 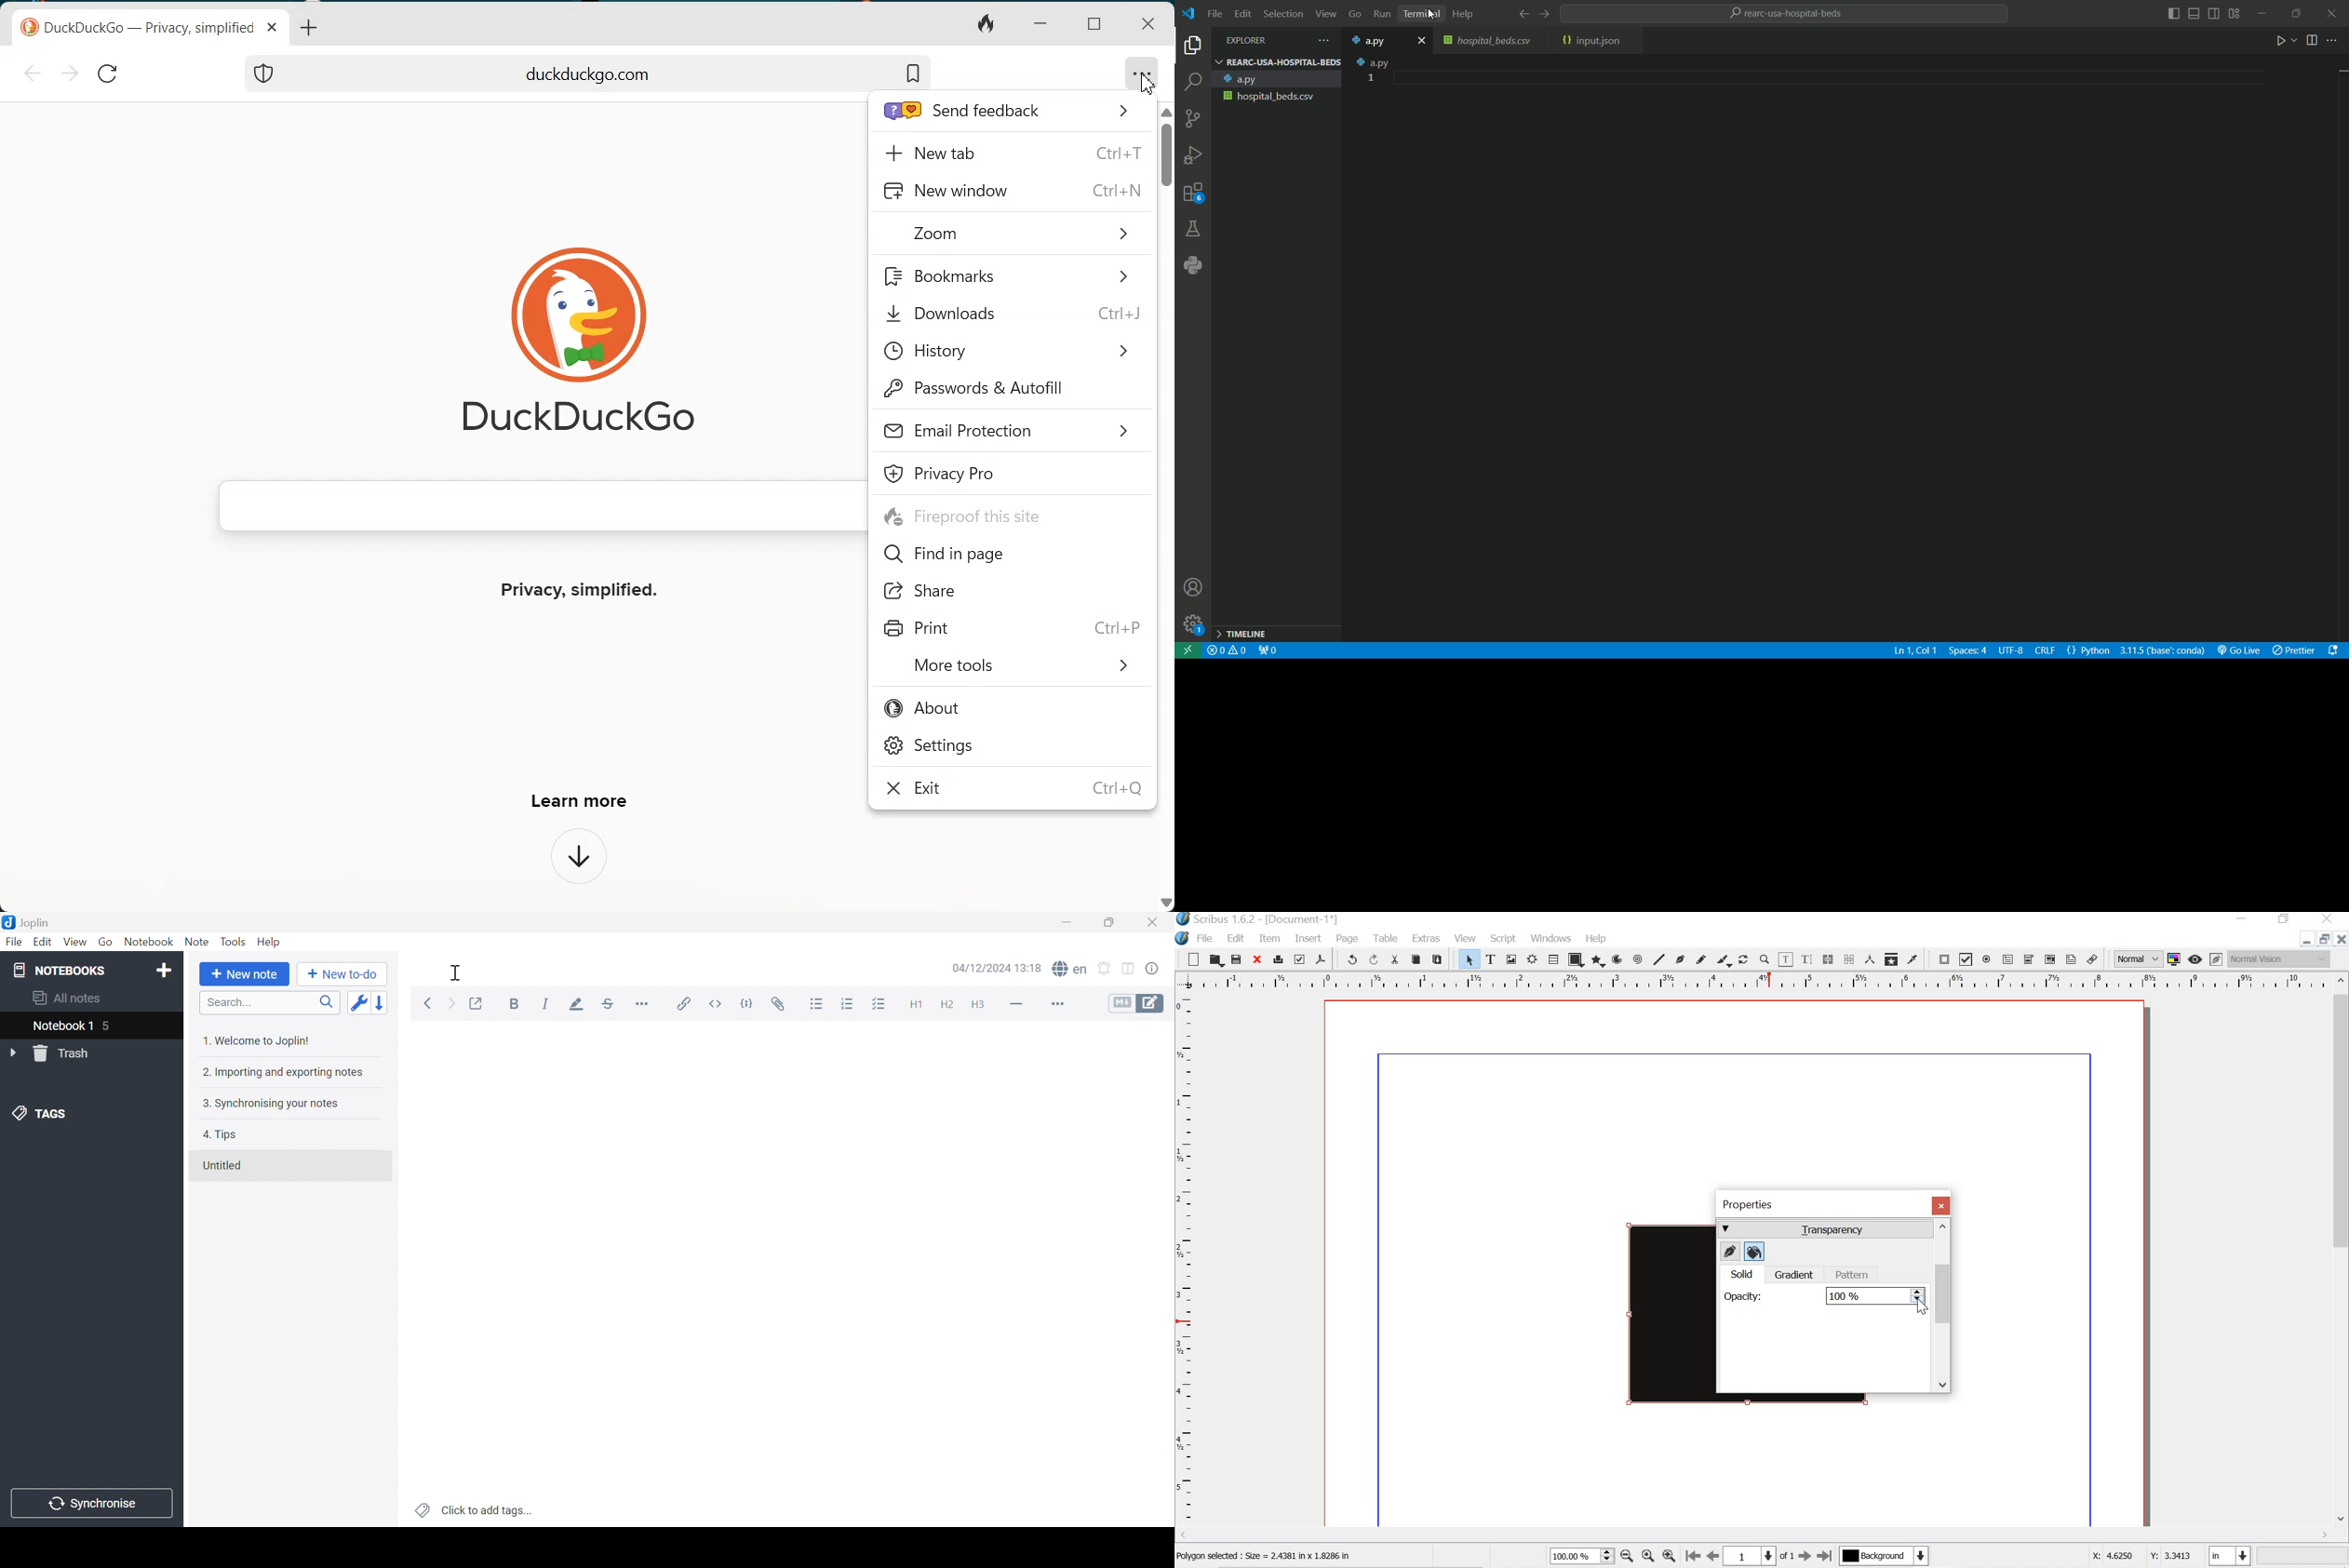 I want to click on Search, so click(x=269, y=1002).